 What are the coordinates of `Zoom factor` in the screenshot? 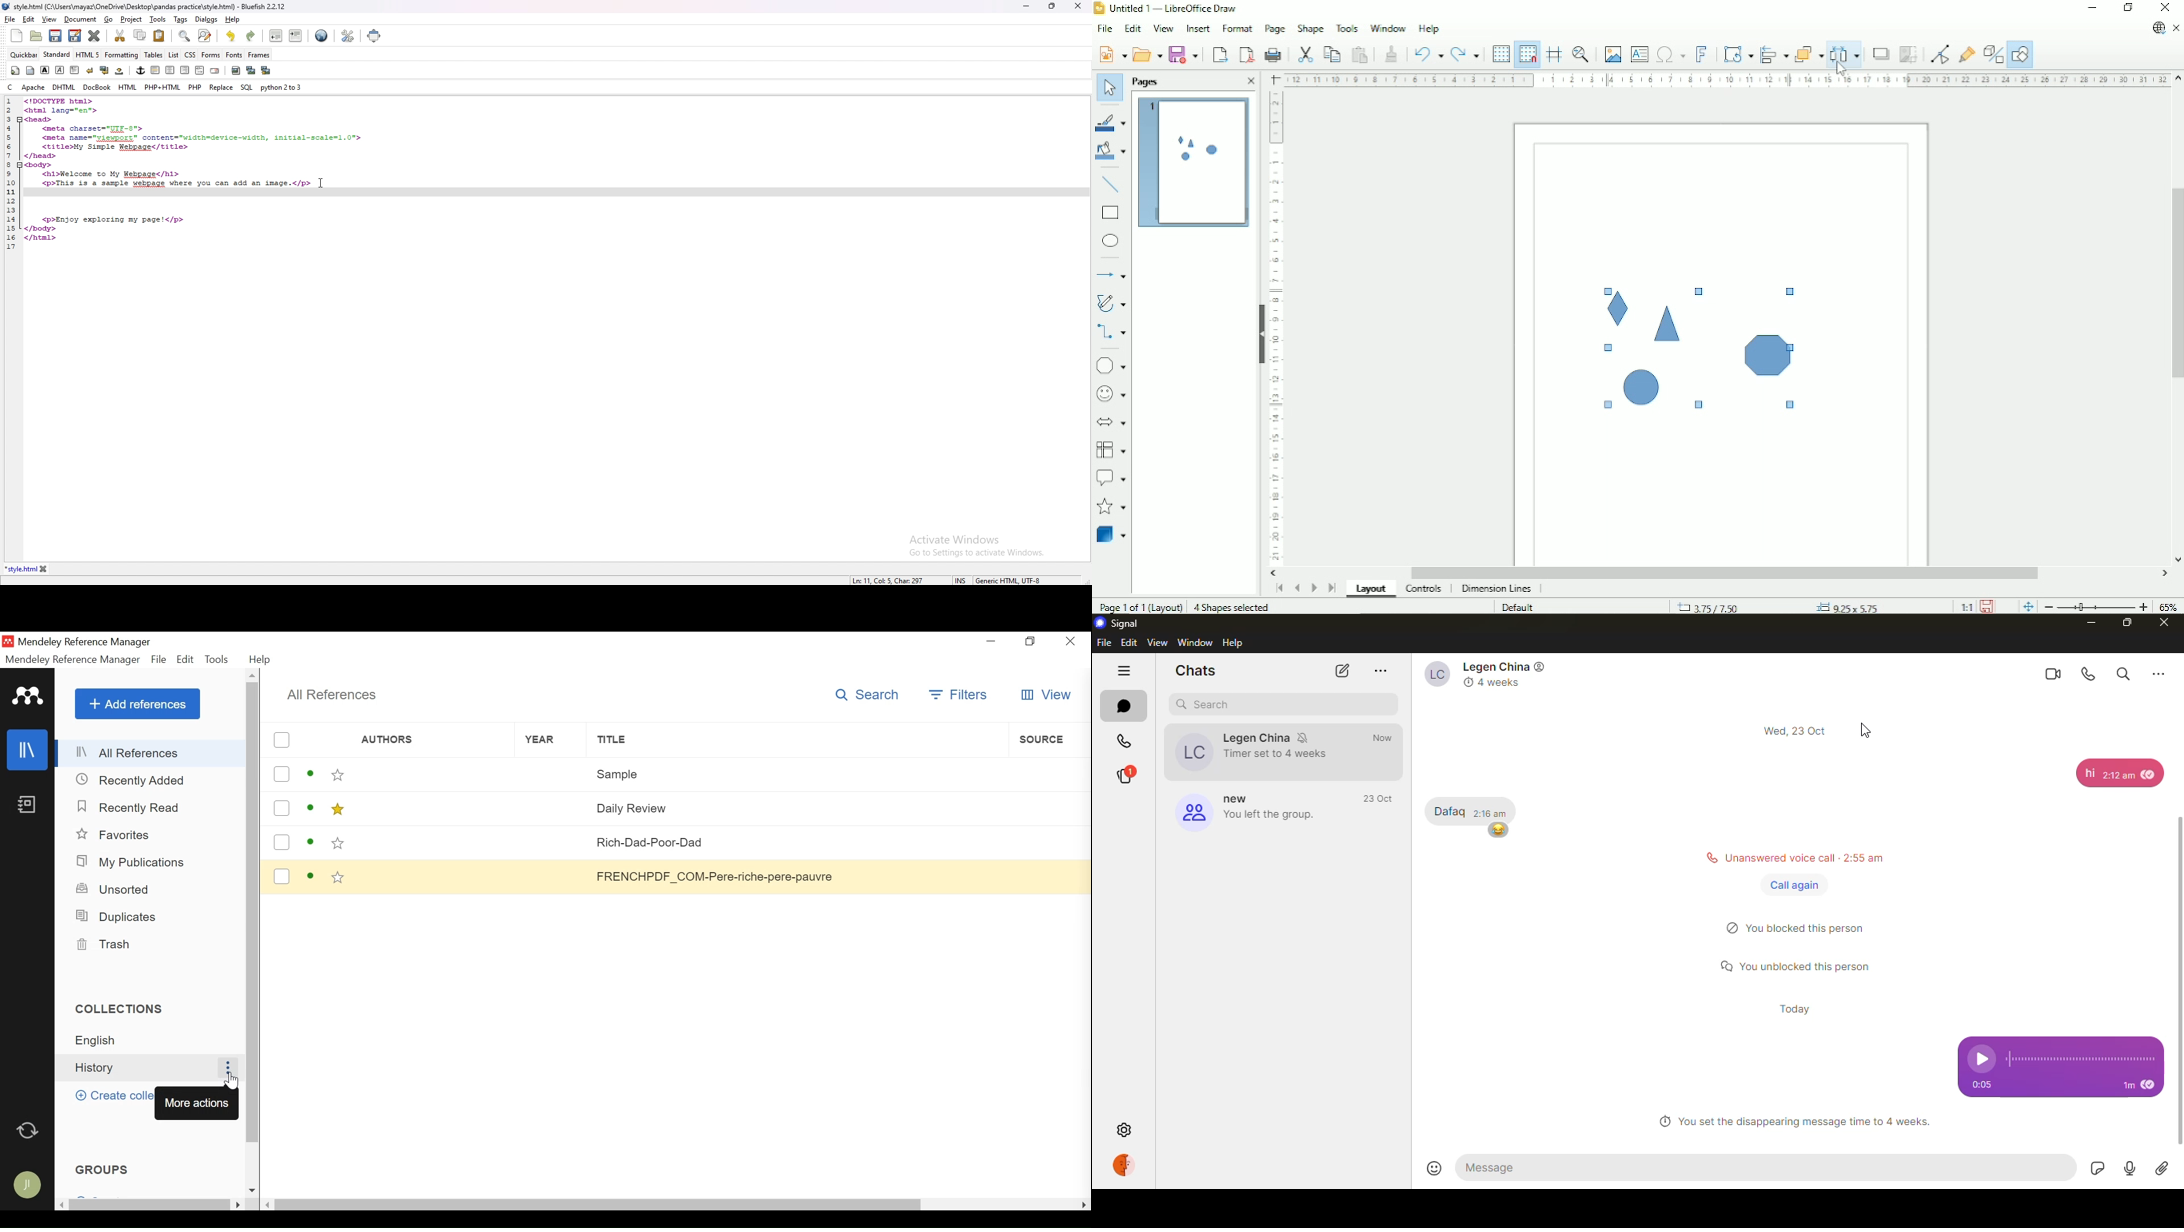 It's located at (2170, 606).